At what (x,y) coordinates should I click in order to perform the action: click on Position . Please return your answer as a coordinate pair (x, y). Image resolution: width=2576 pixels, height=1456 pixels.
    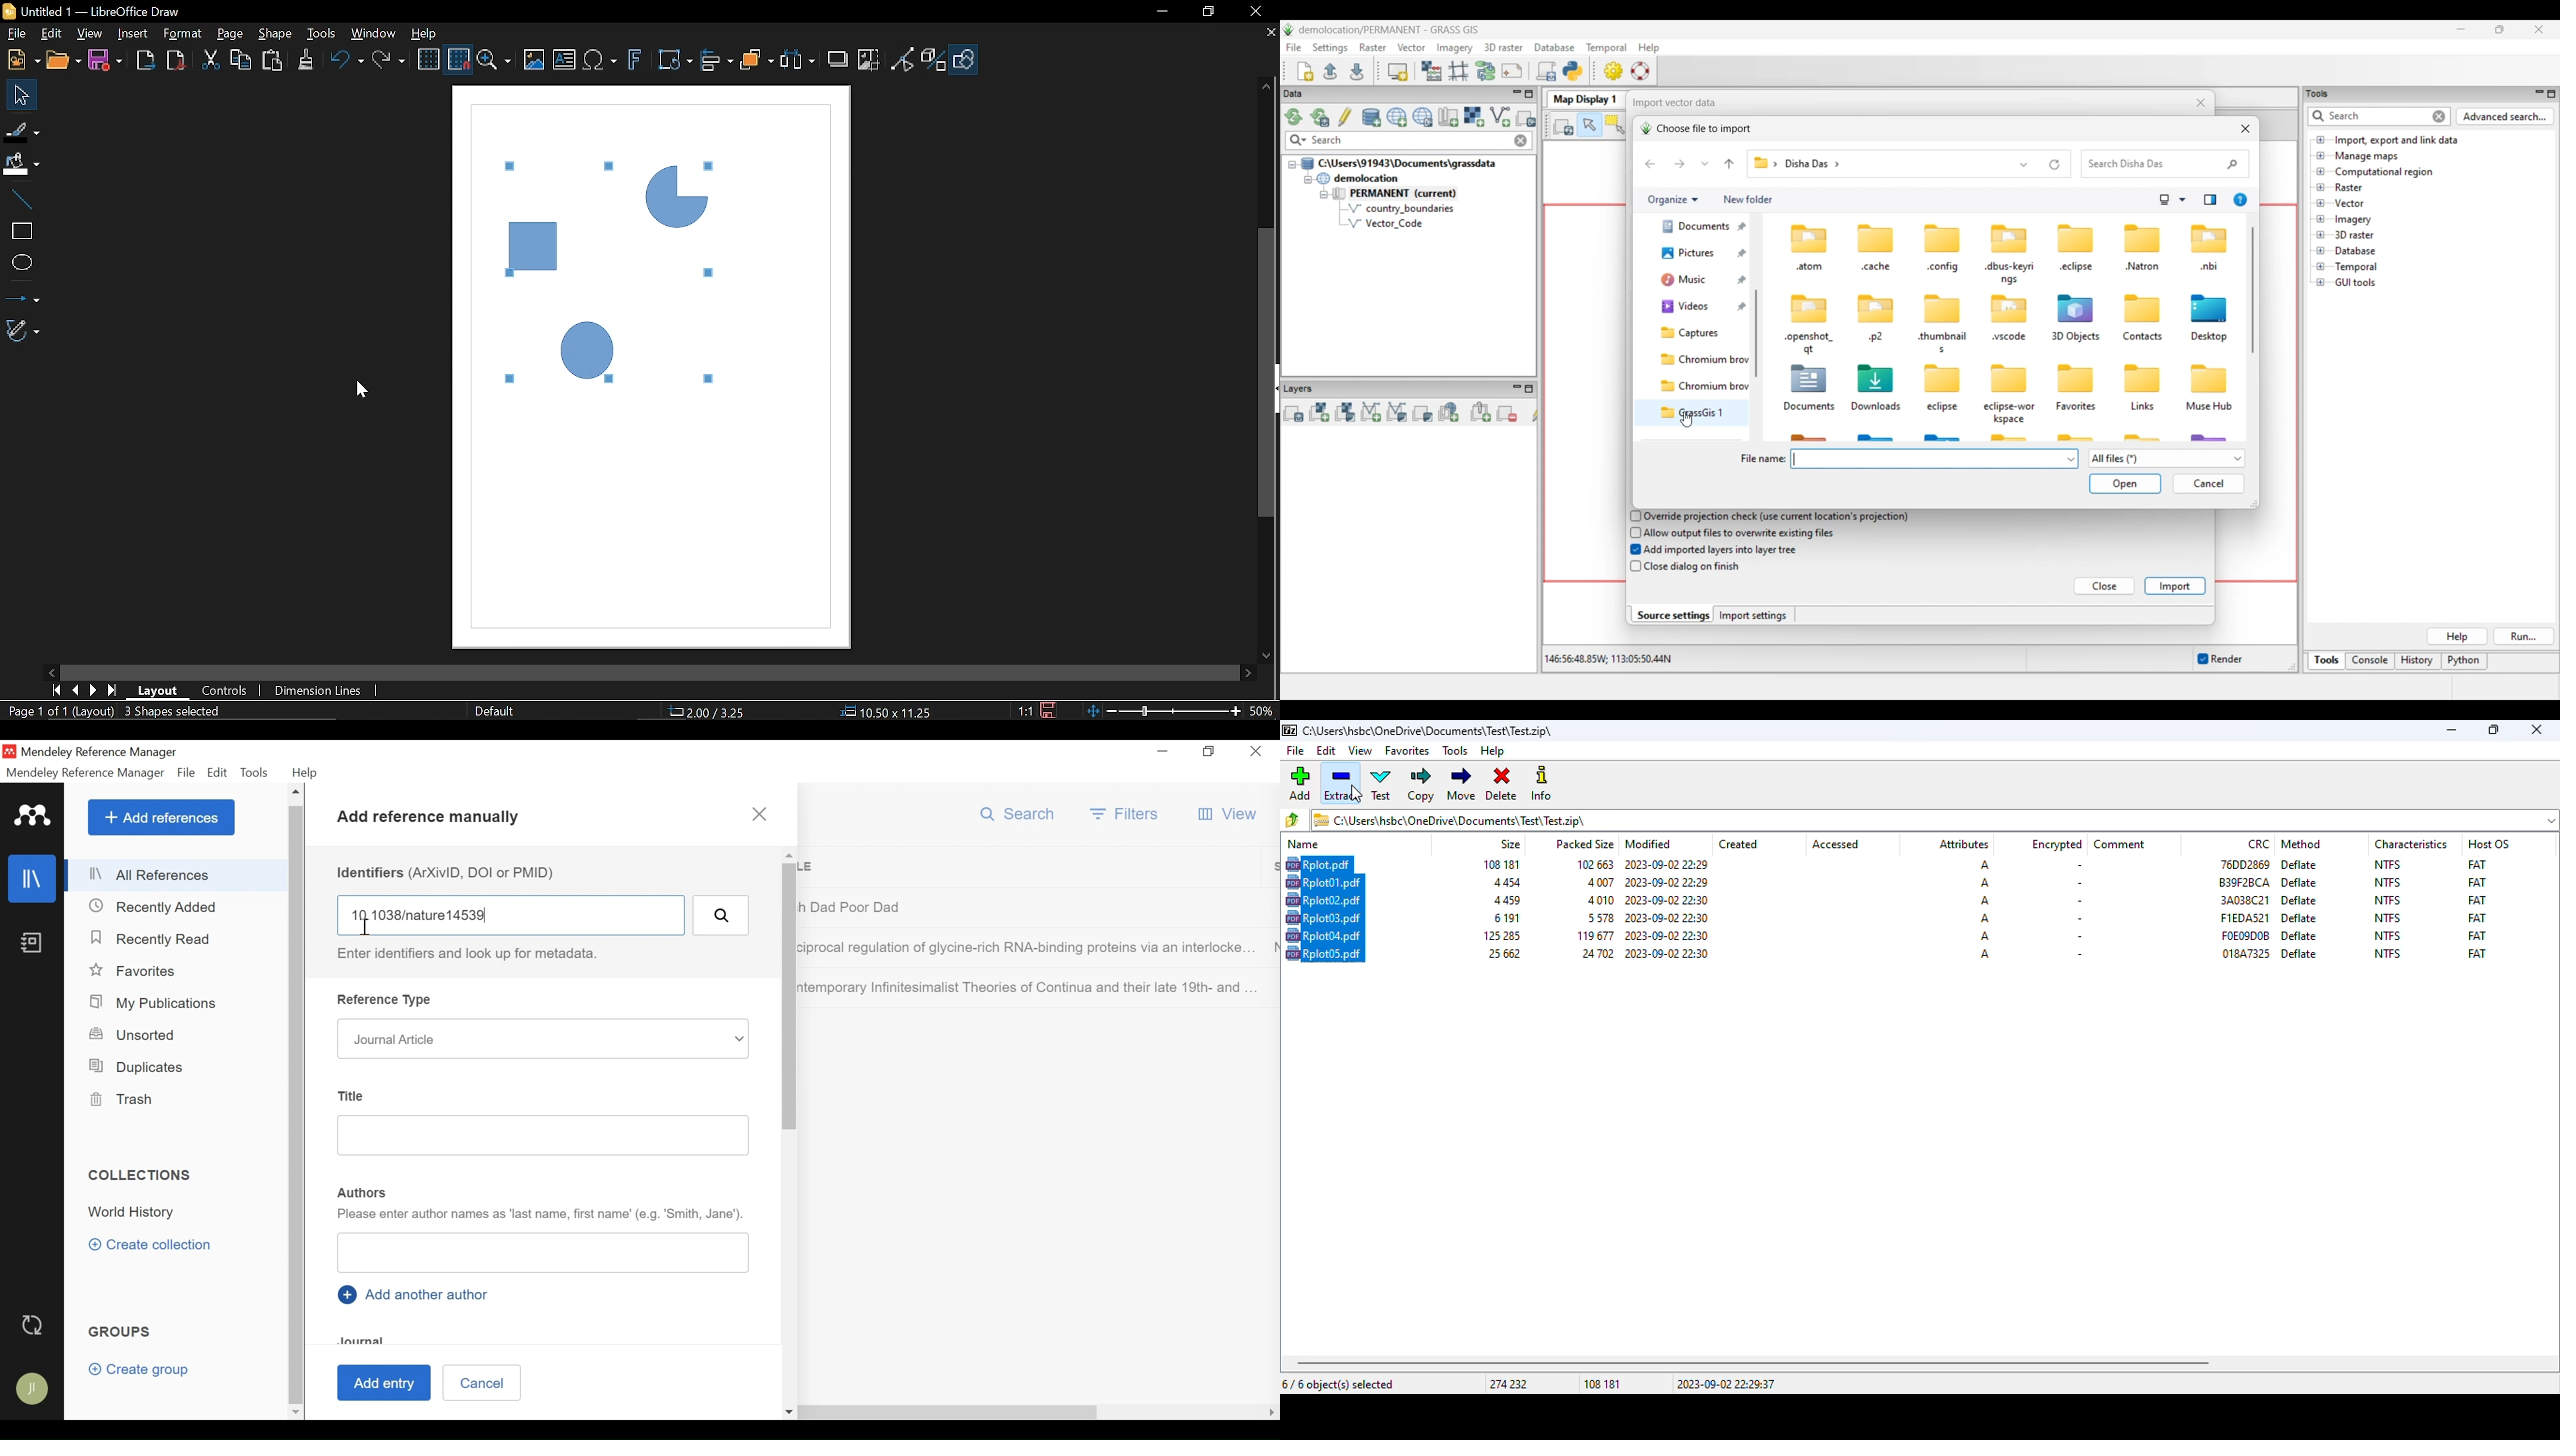
    Looking at the image, I should click on (713, 711).